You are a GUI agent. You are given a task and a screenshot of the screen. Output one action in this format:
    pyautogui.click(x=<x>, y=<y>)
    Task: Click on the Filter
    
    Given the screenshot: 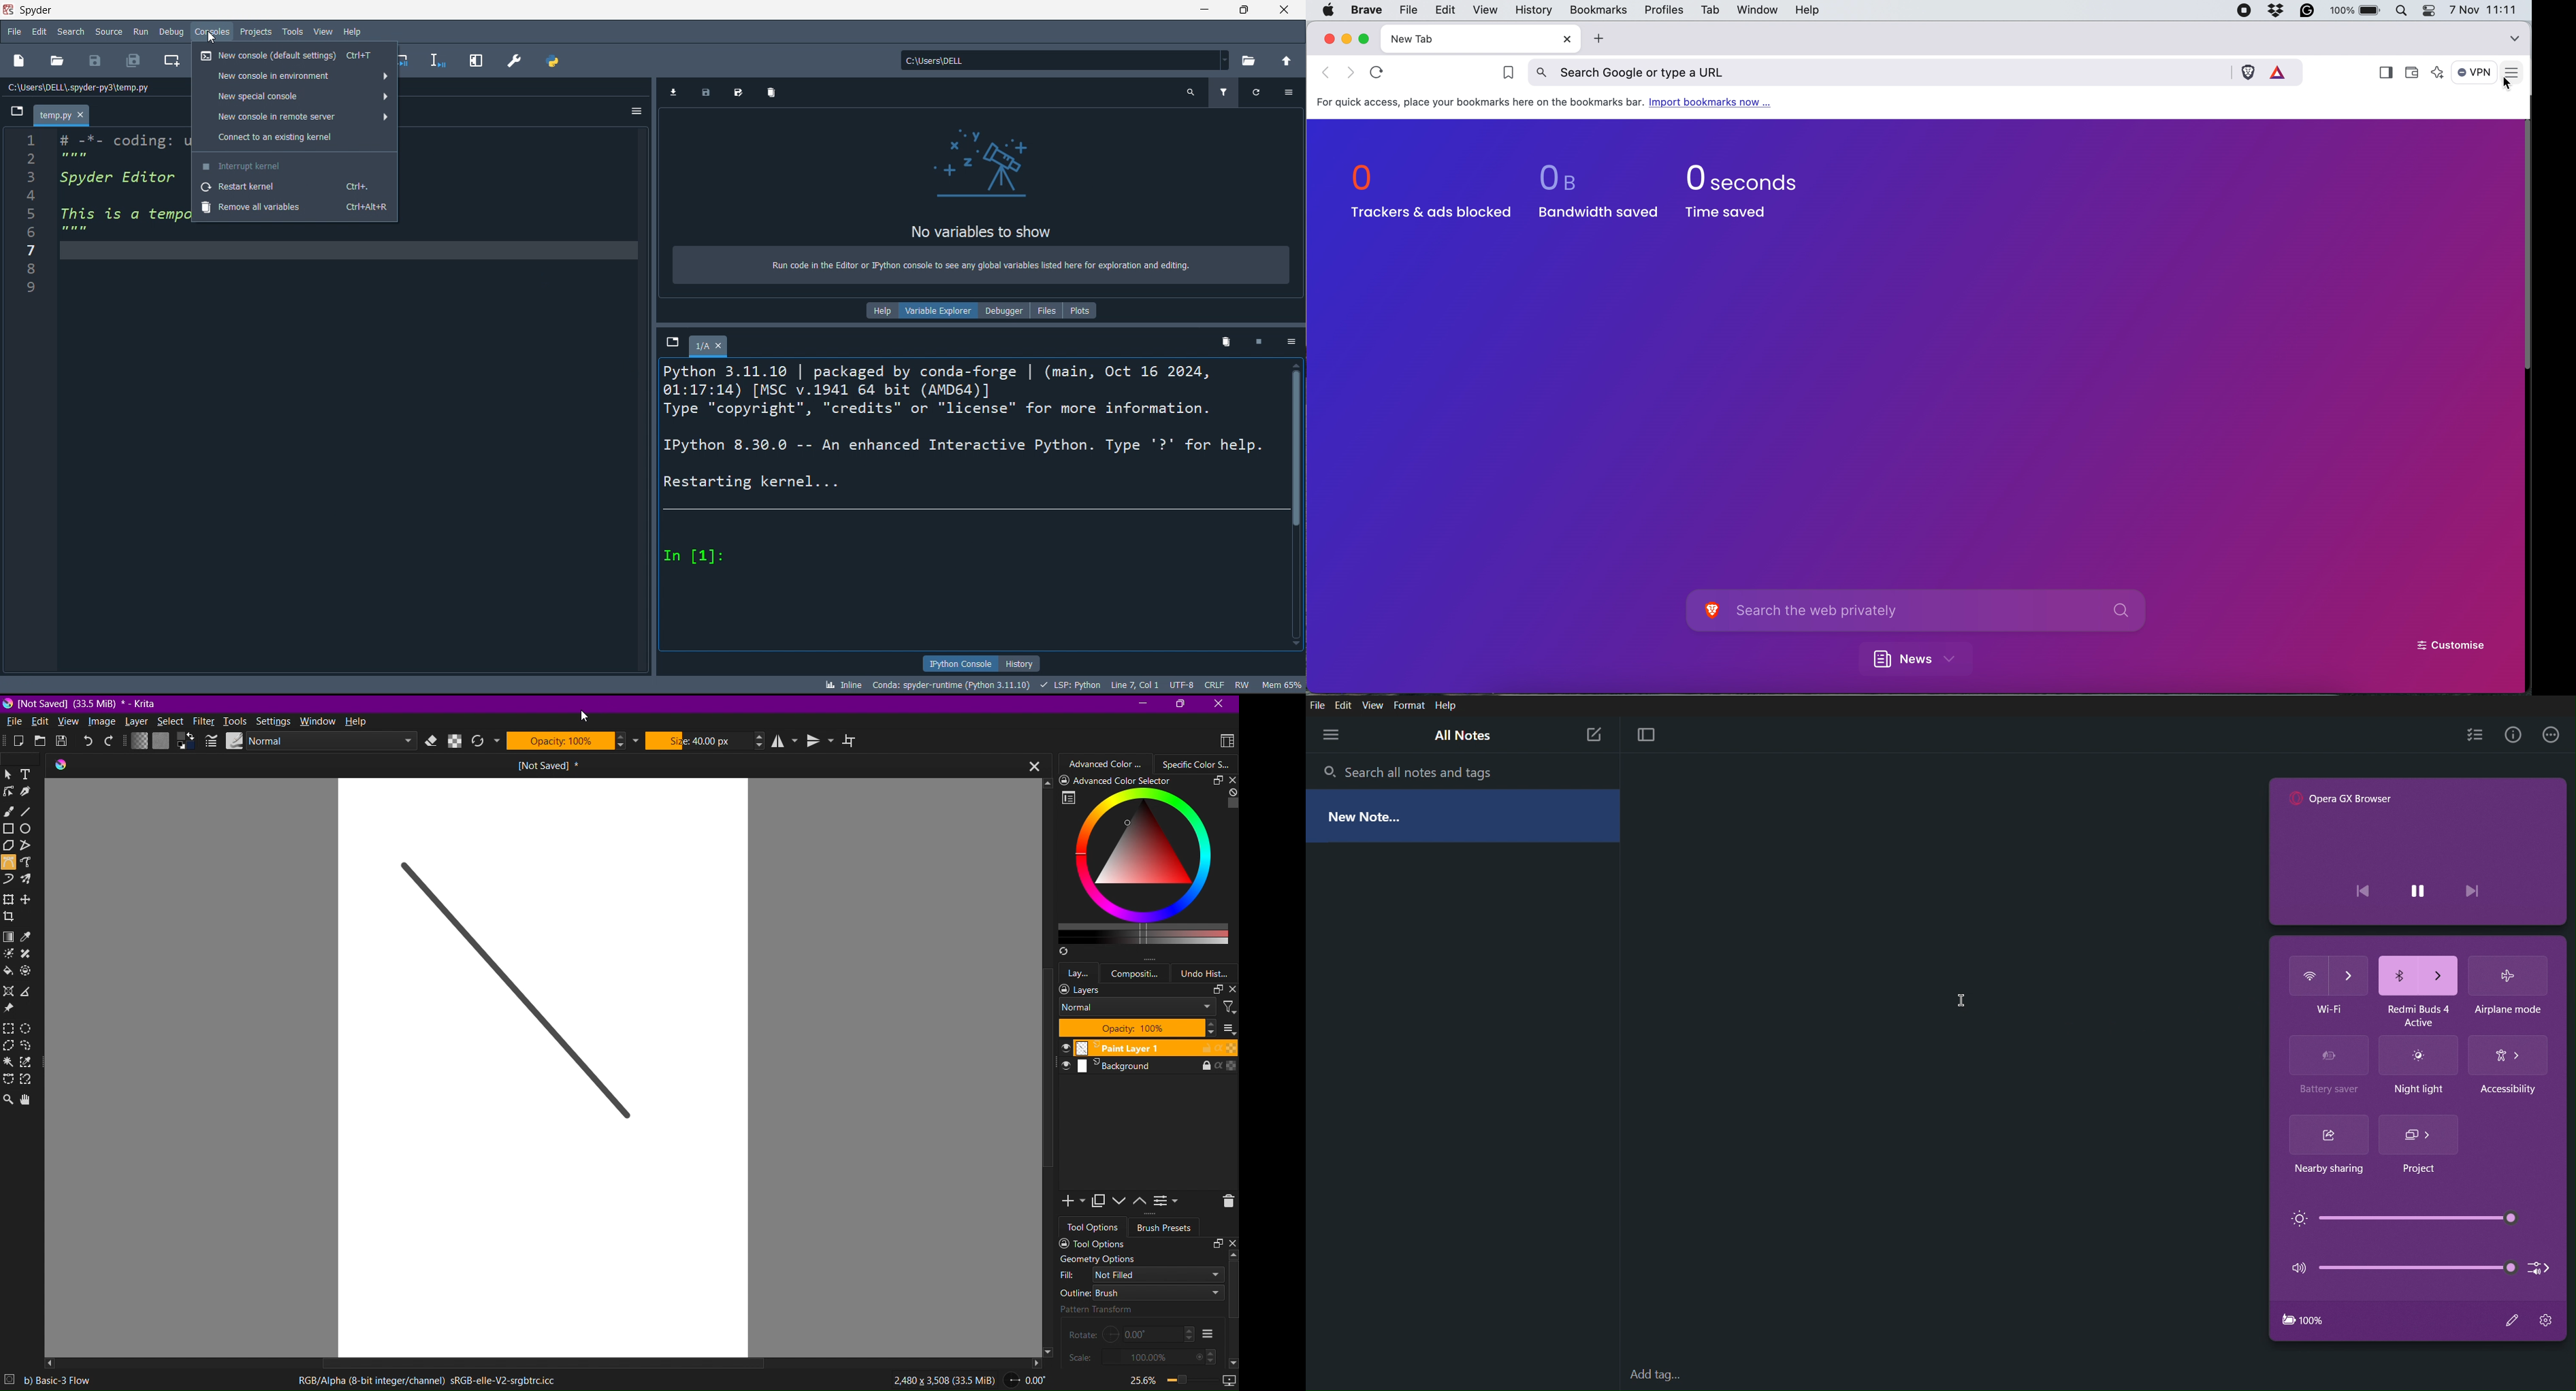 What is the action you would take?
    pyautogui.click(x=203, y=721)
    